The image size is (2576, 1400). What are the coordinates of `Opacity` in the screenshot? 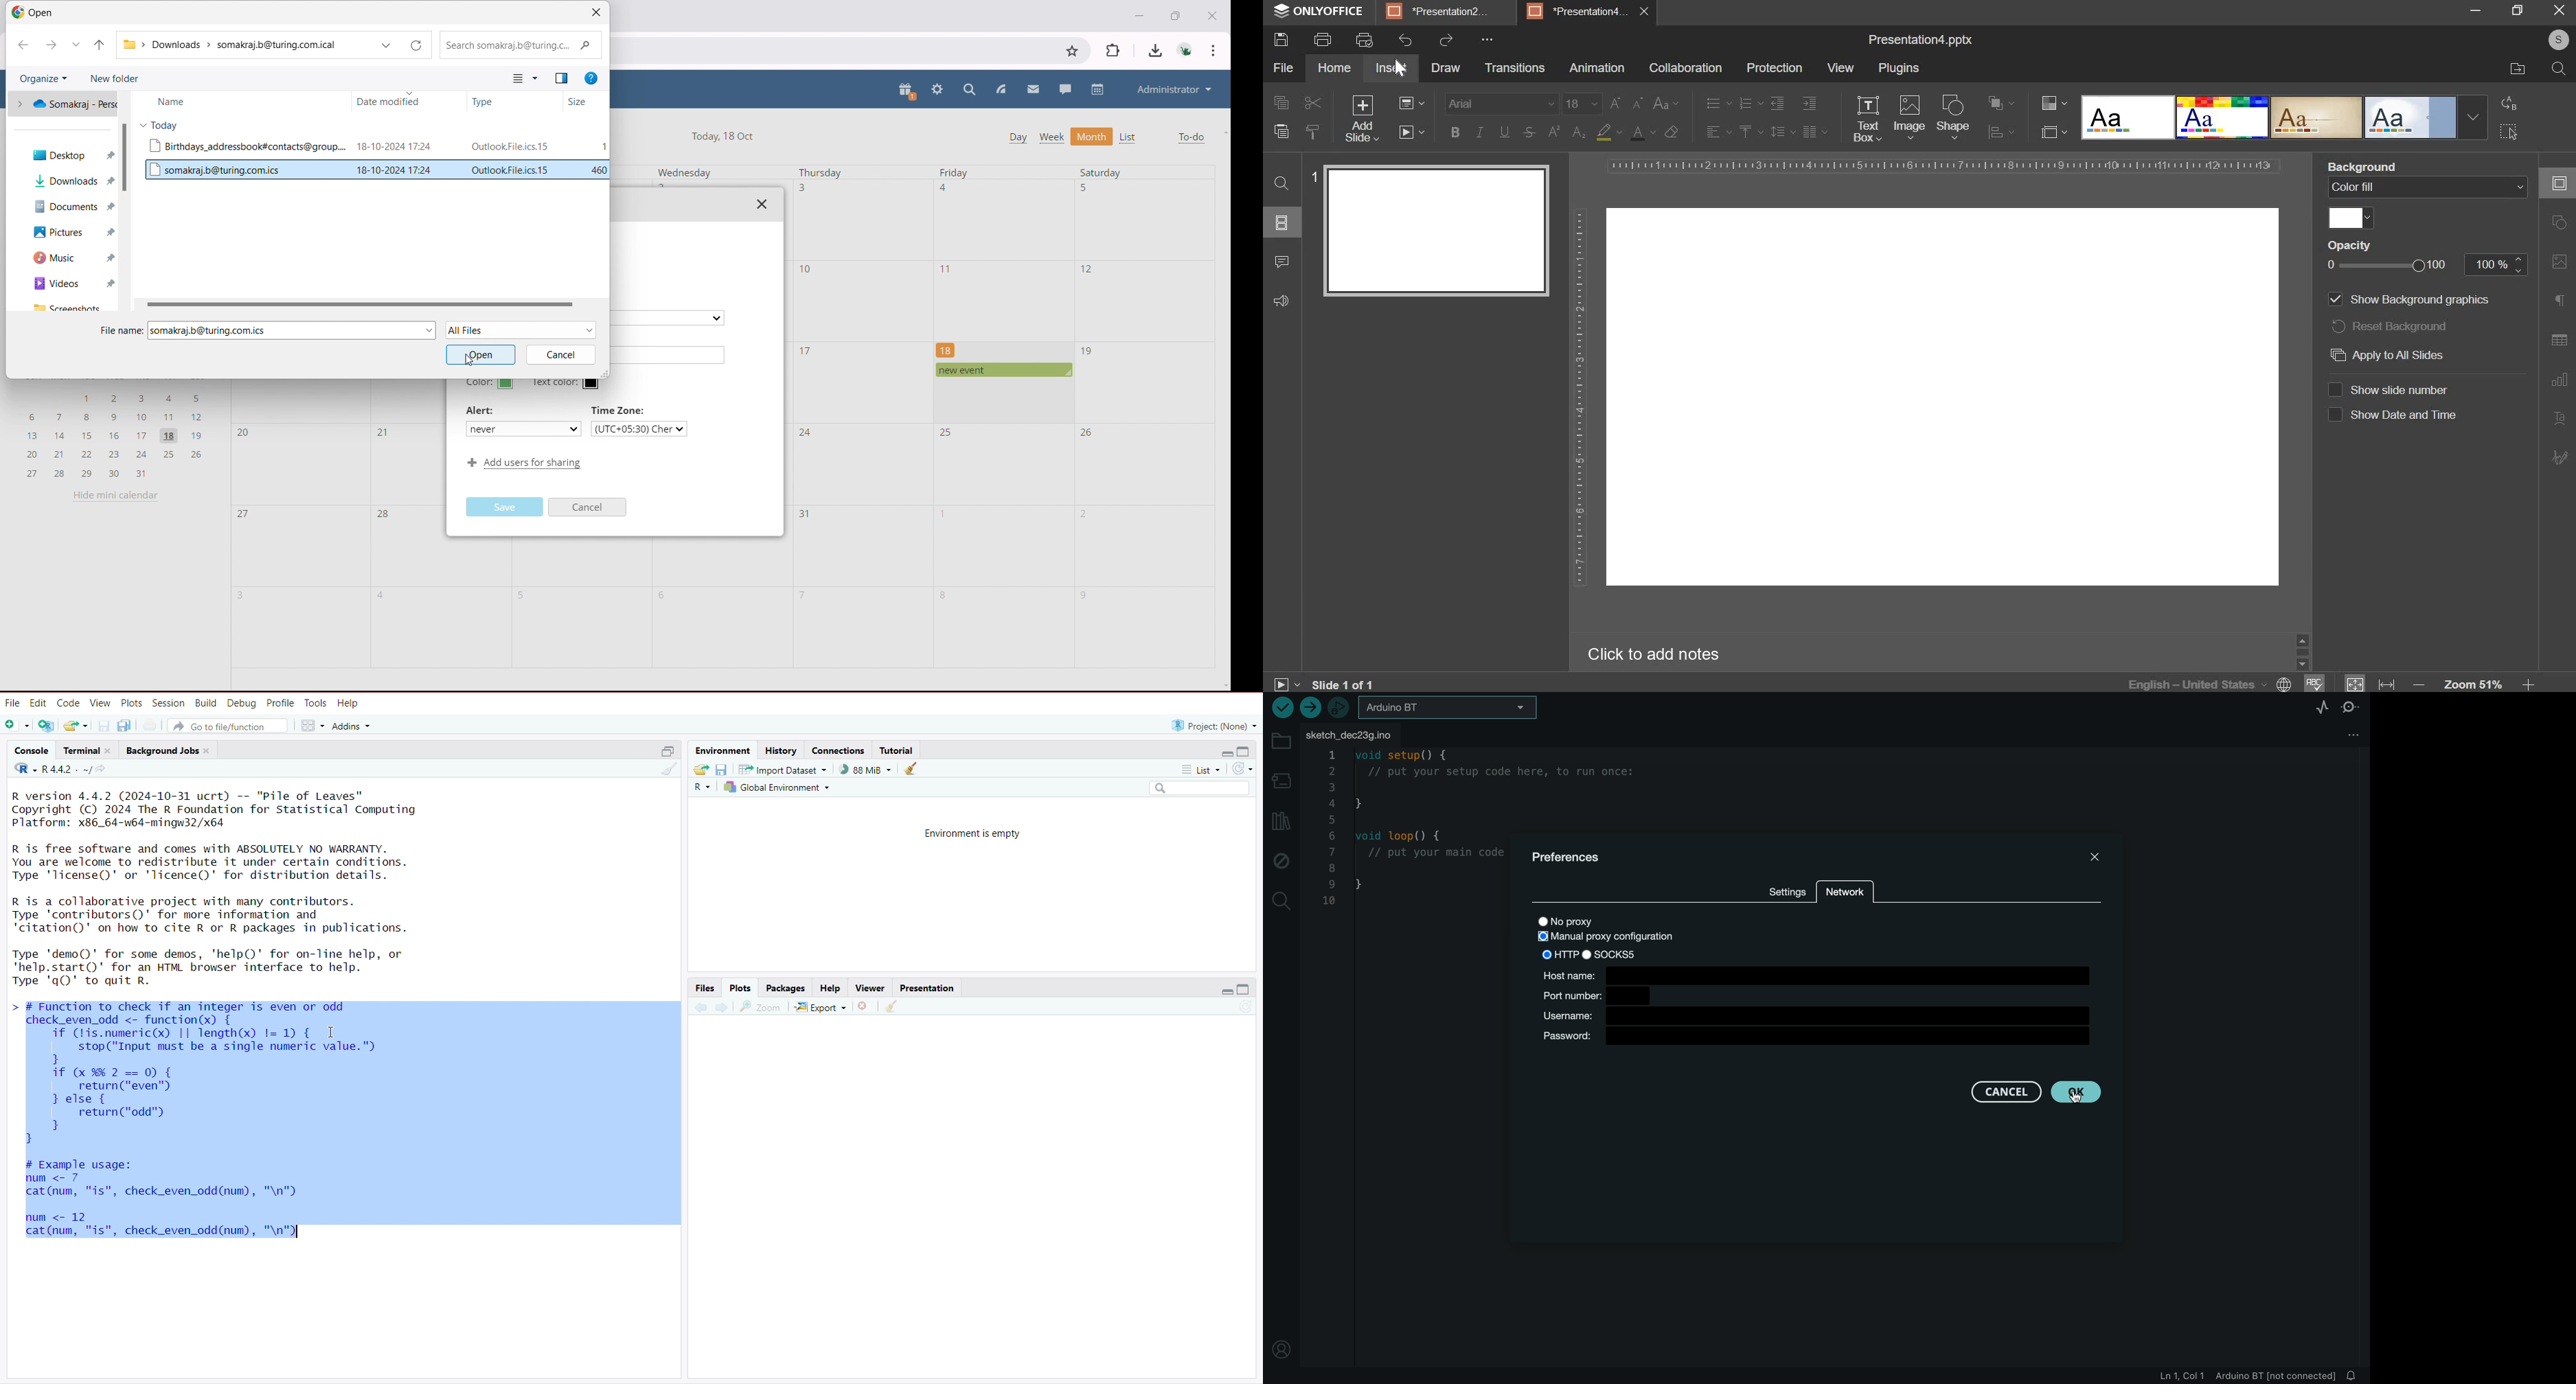 It's located at (2347, 245).